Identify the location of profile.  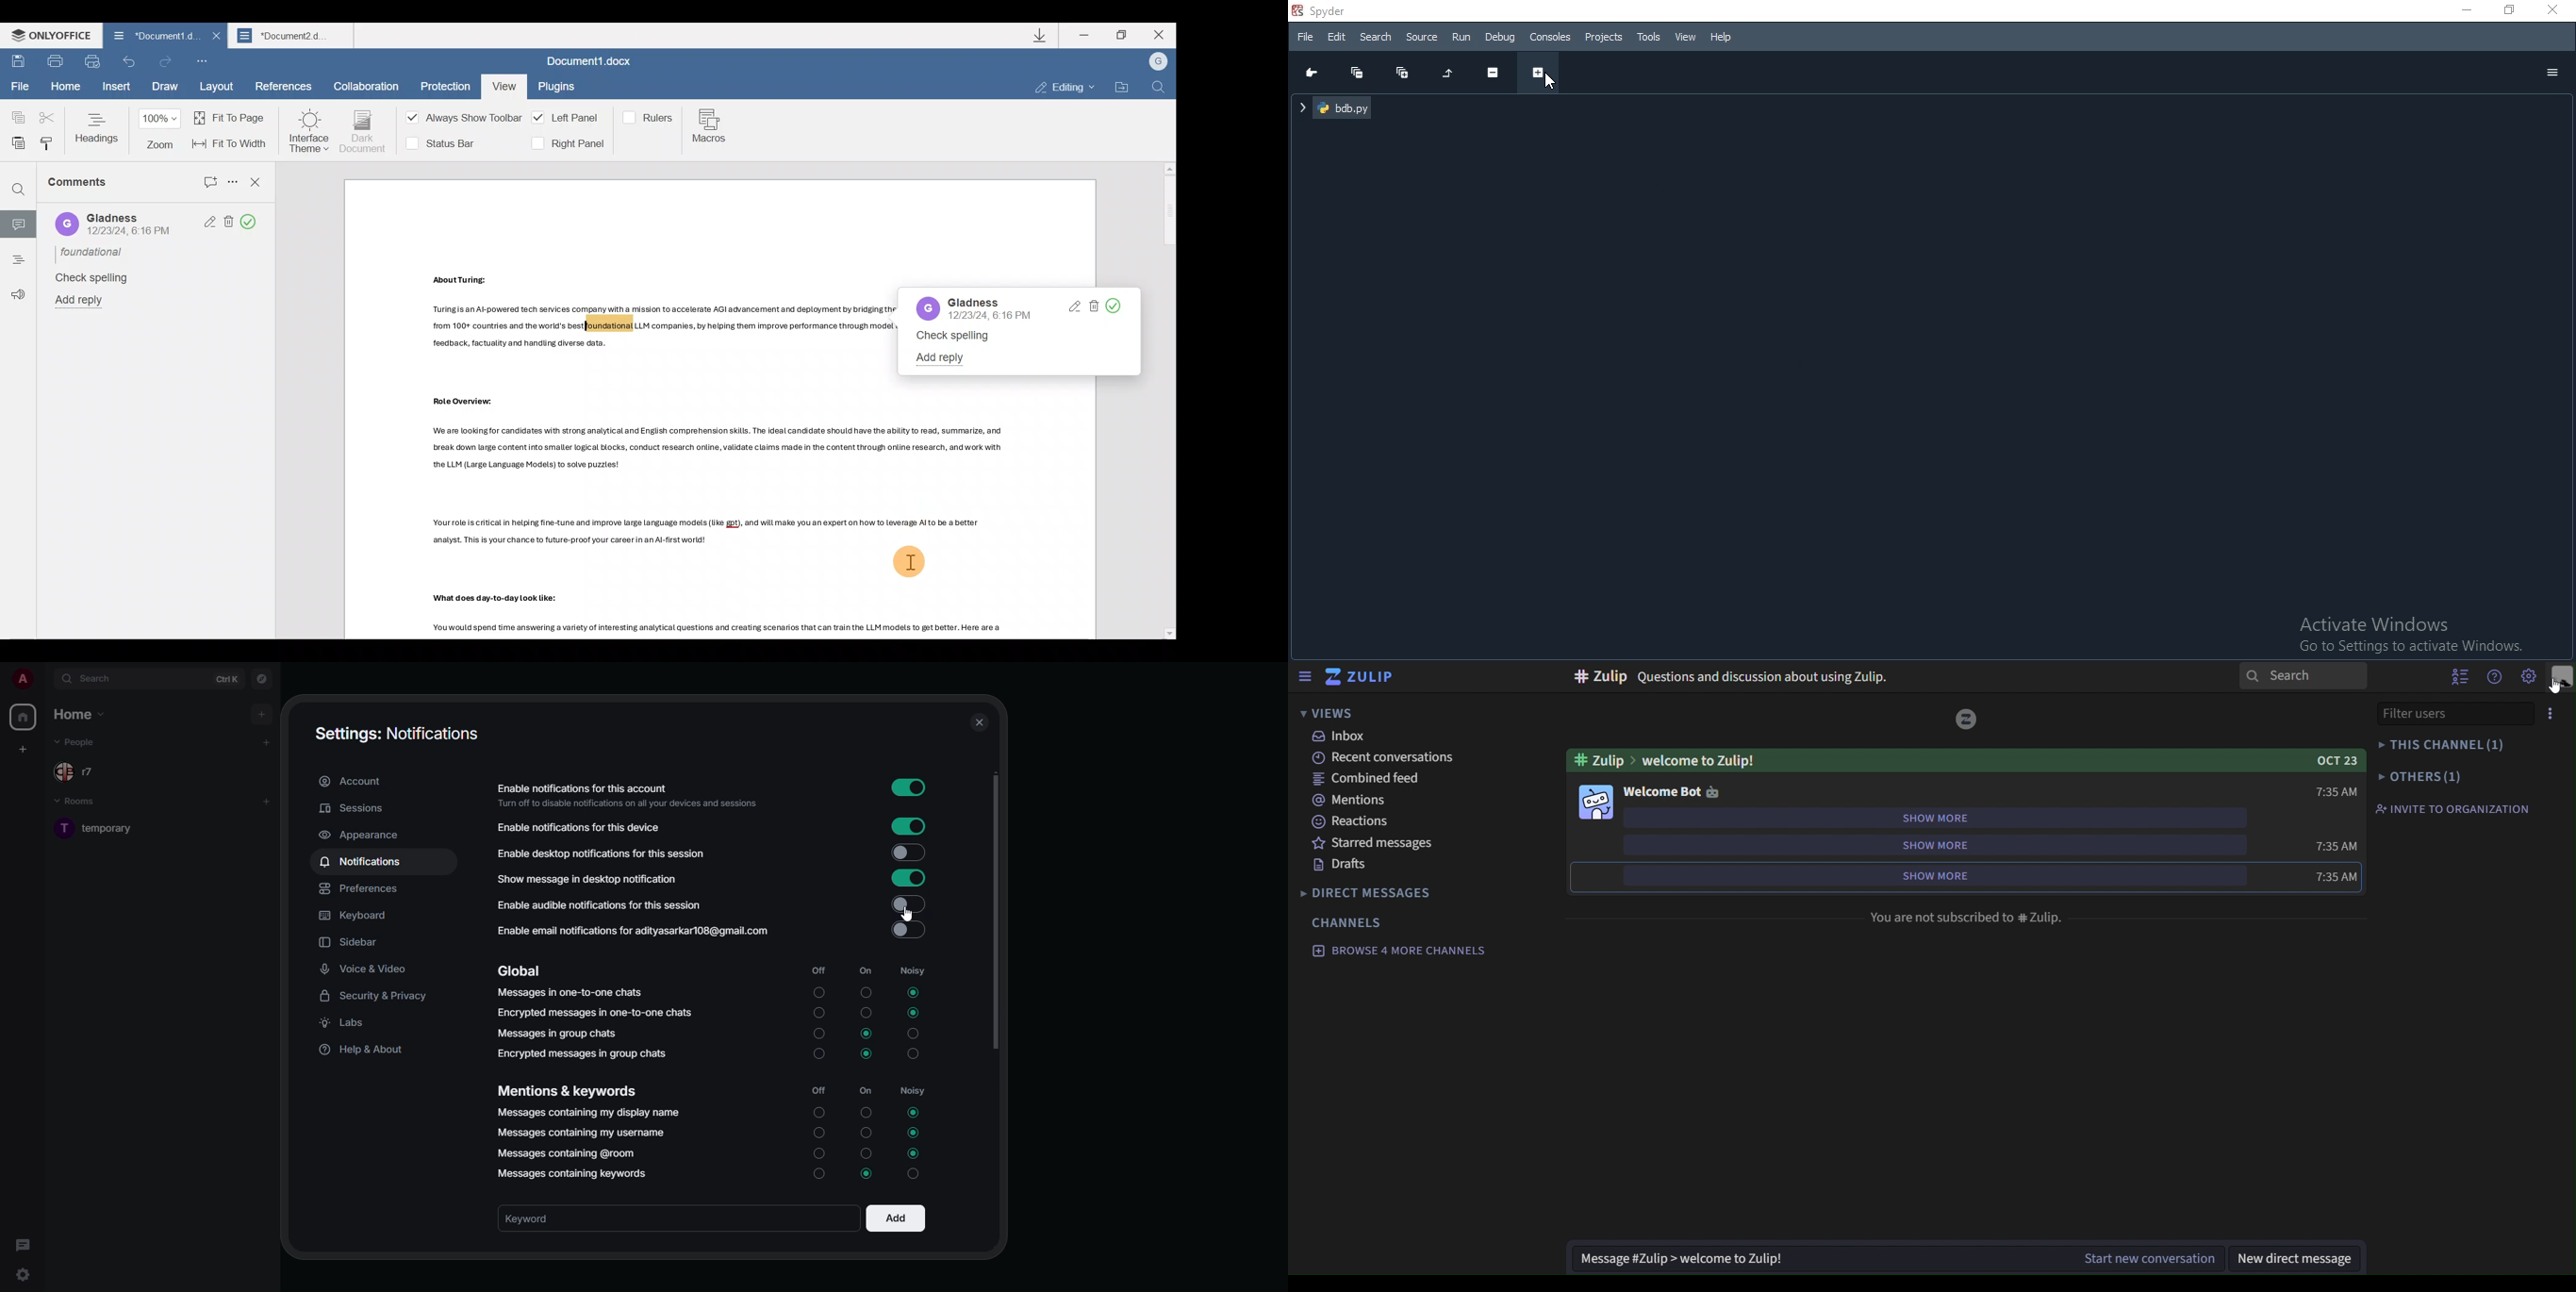
(22, 678).